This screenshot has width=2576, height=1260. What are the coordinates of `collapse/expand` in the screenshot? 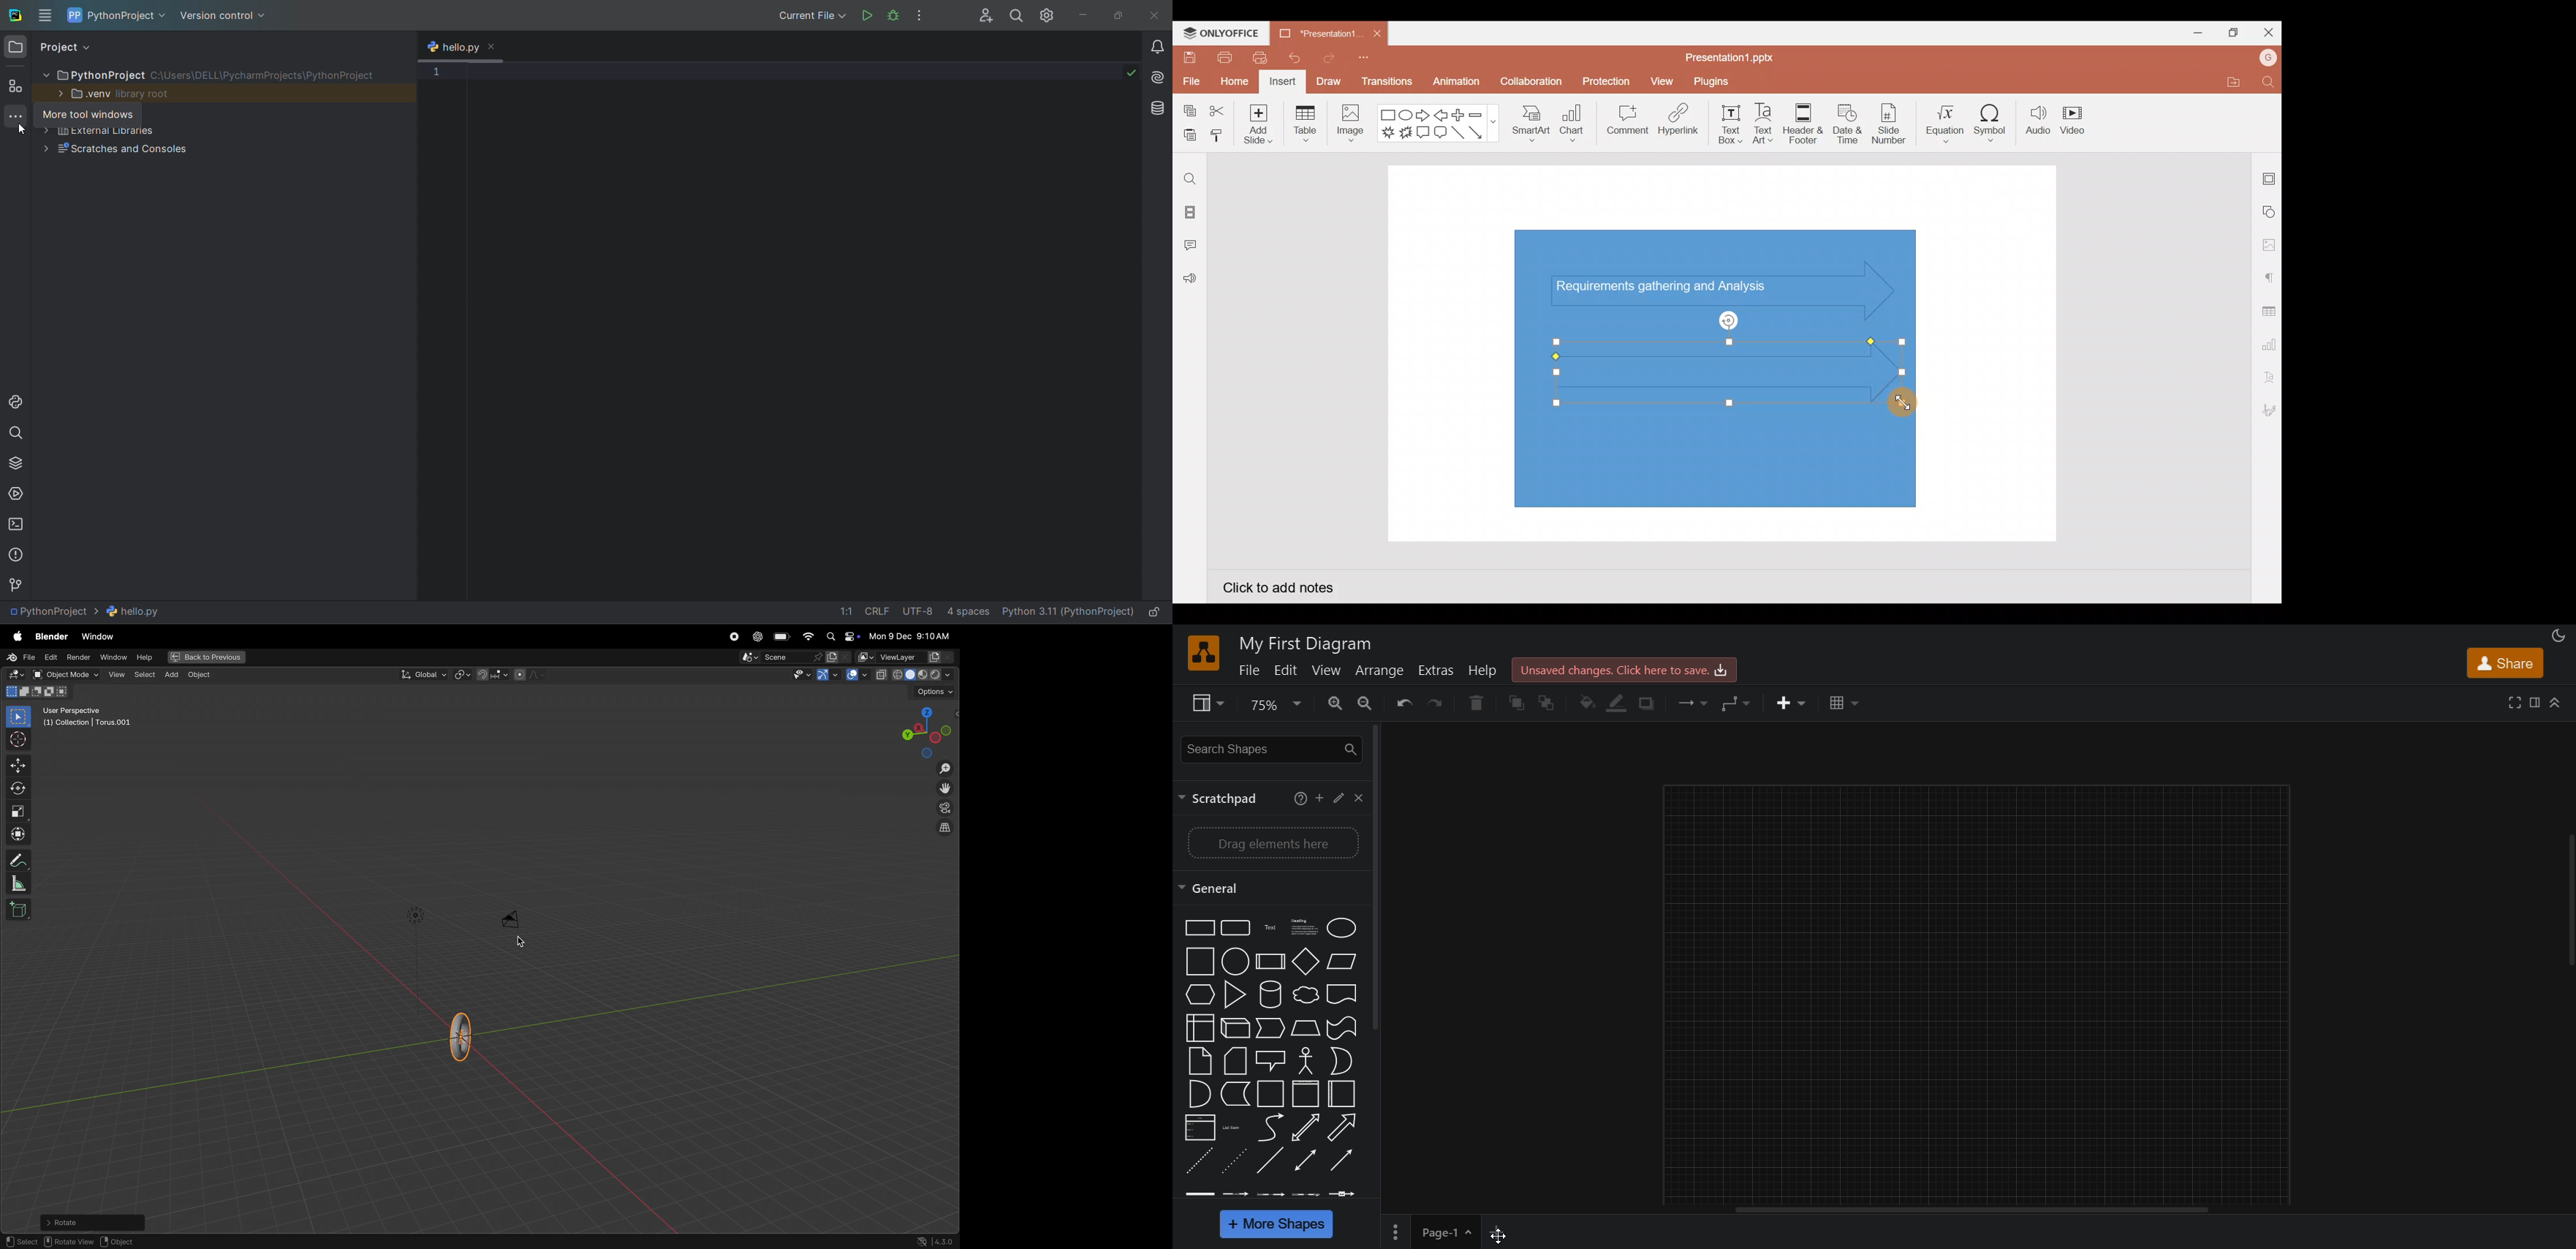 It's located at (2556, 703).